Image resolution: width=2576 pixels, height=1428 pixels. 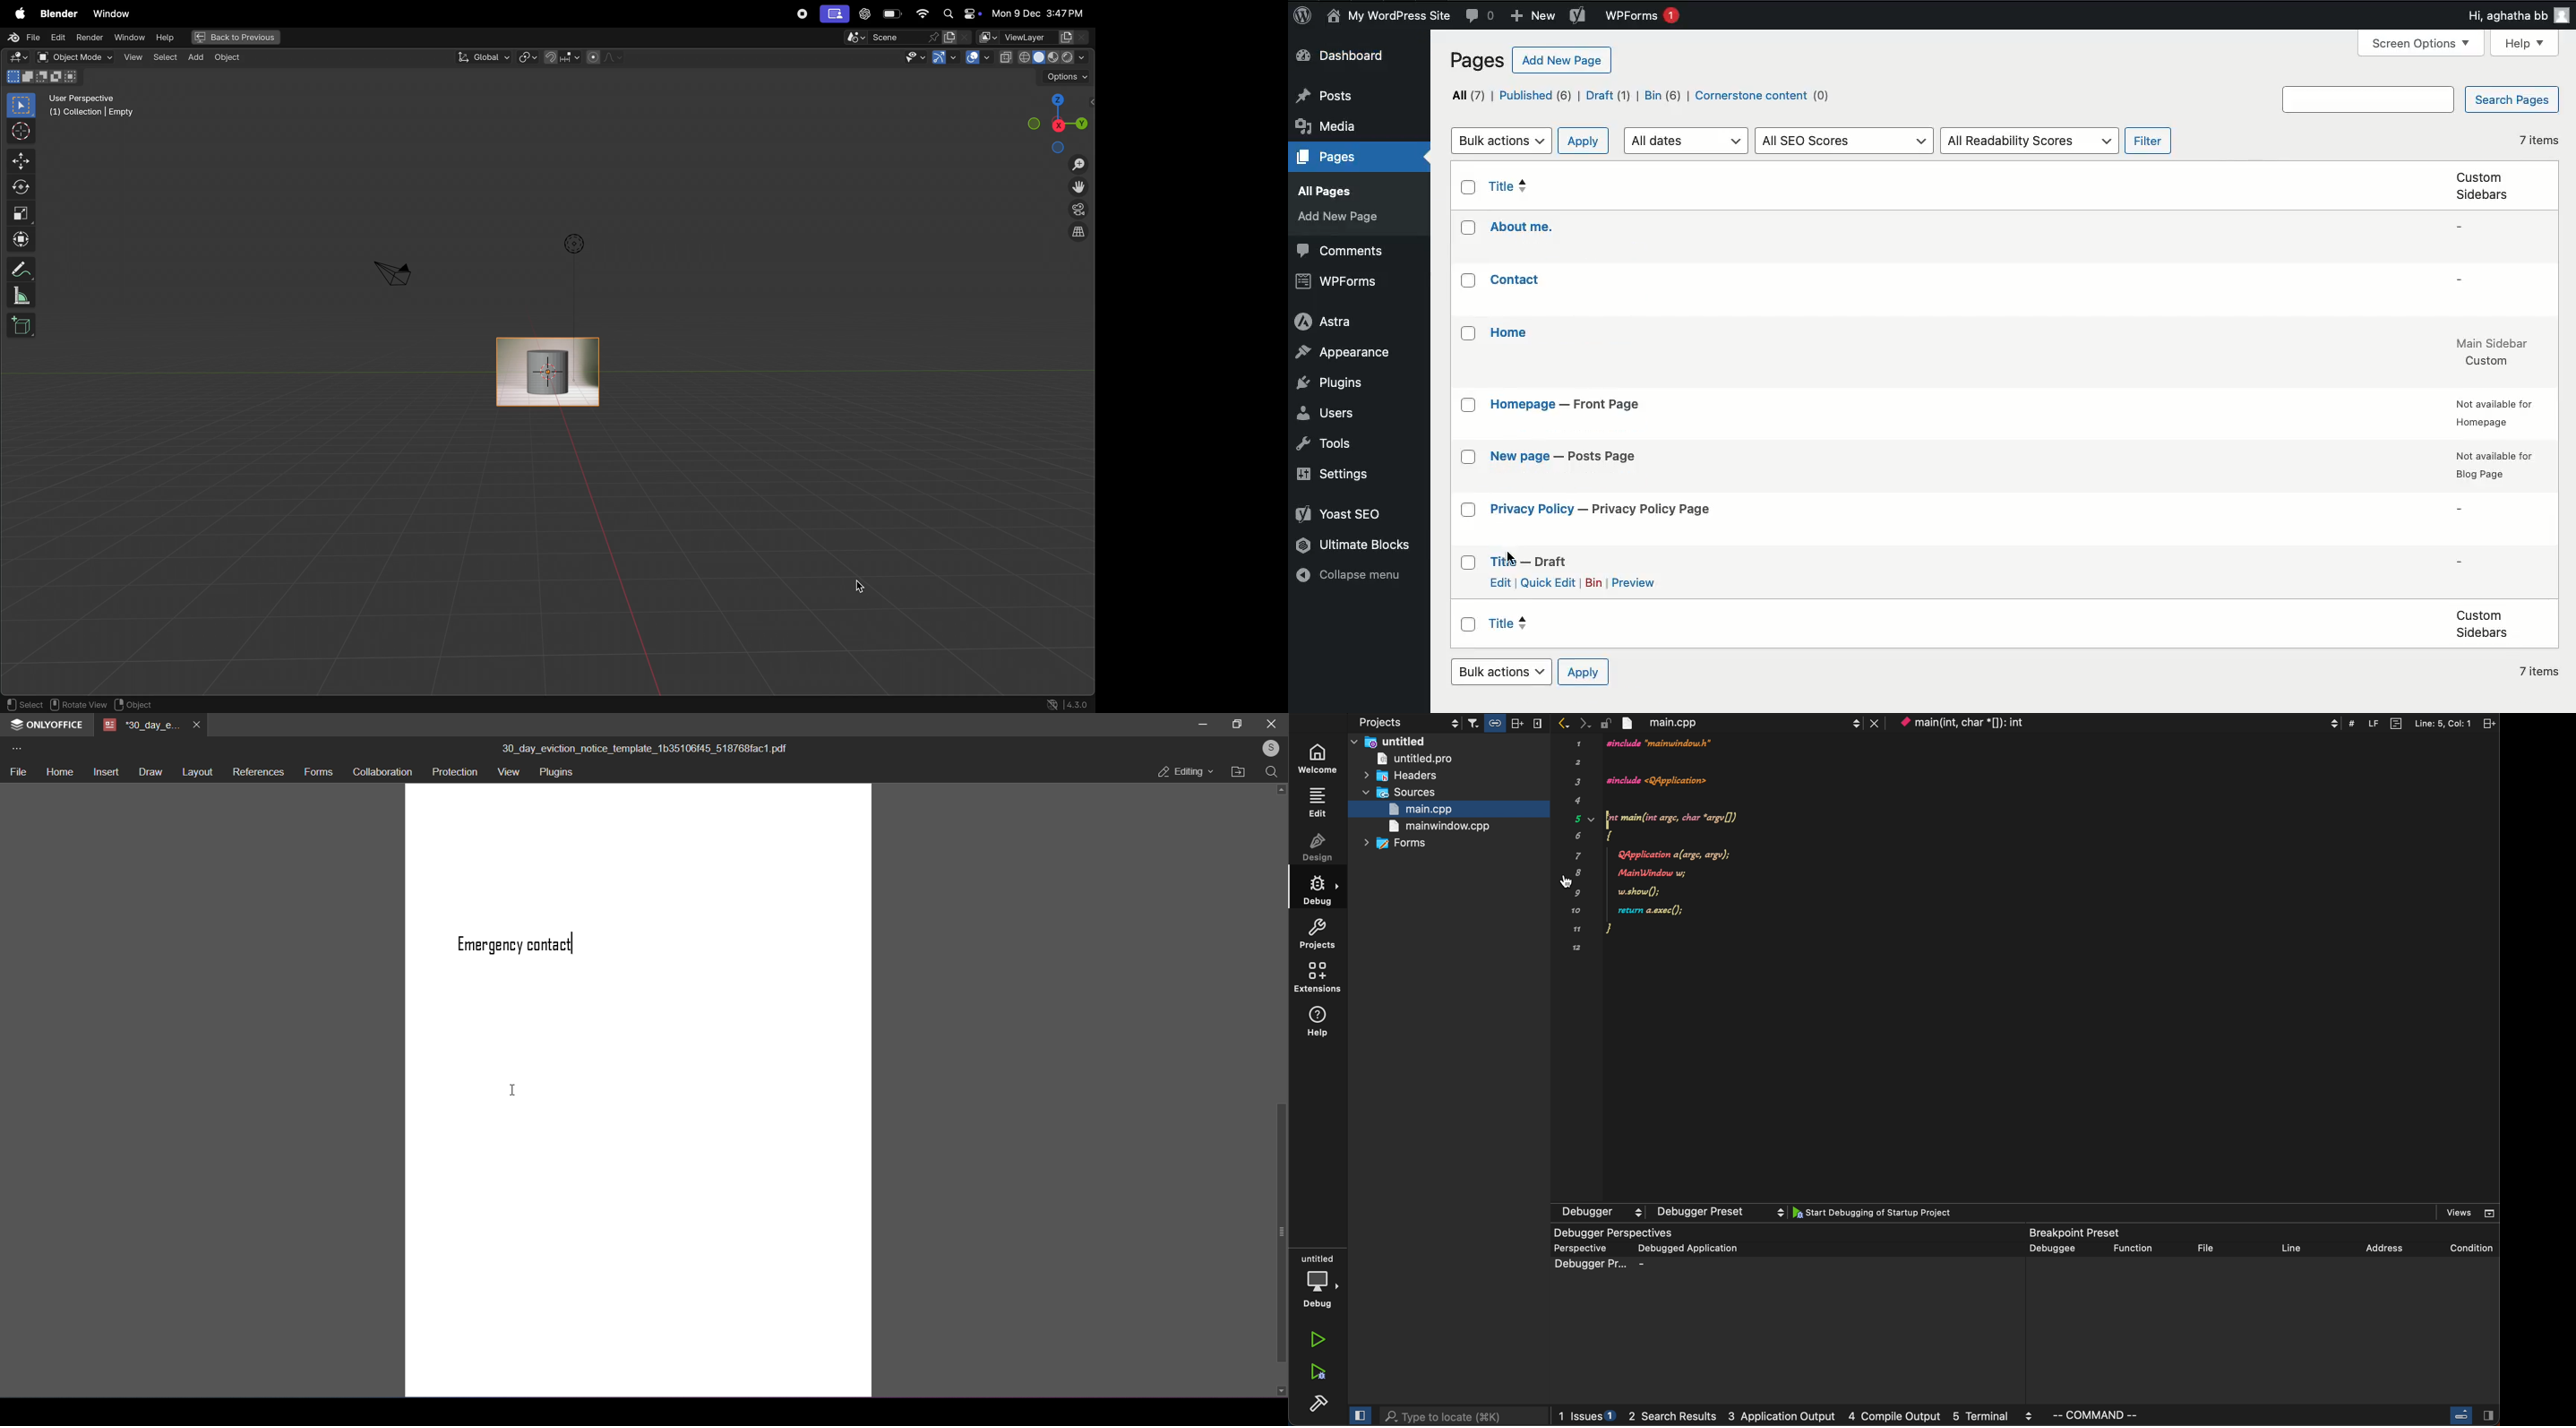 I want to click on home, so click(x=57, y=773).